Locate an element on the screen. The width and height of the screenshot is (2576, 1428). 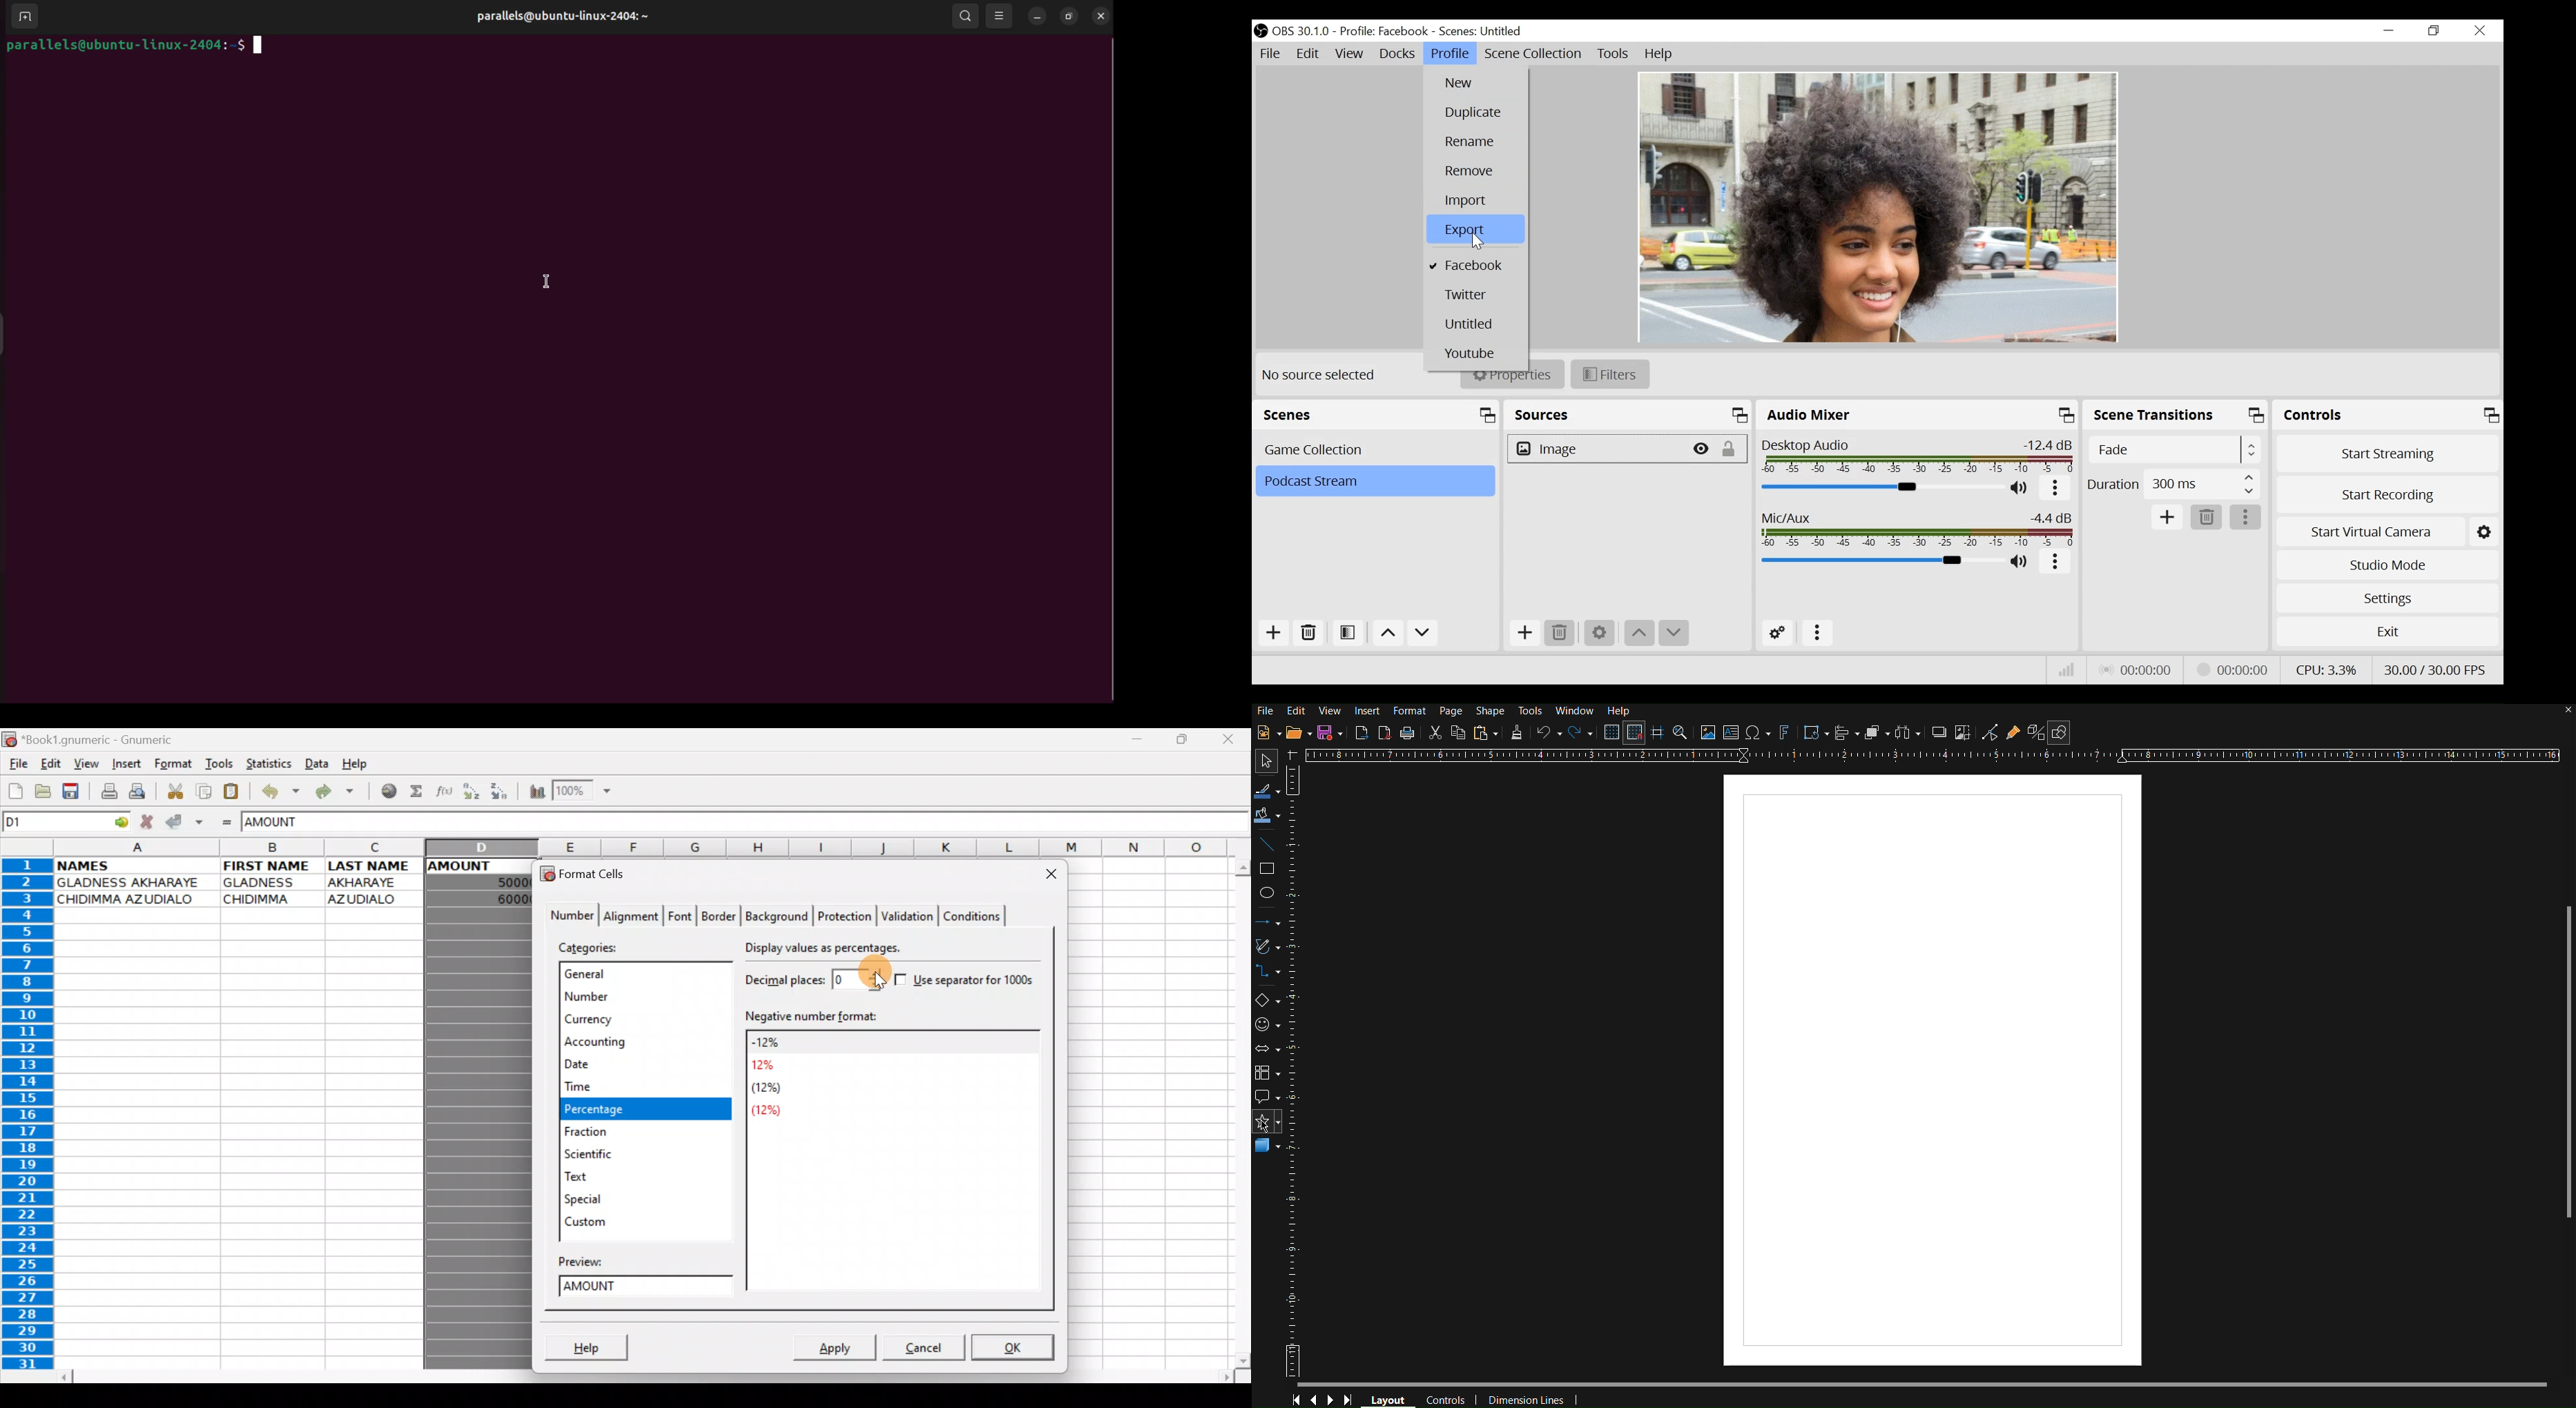
Cut is located at coordinates (1433, 732).